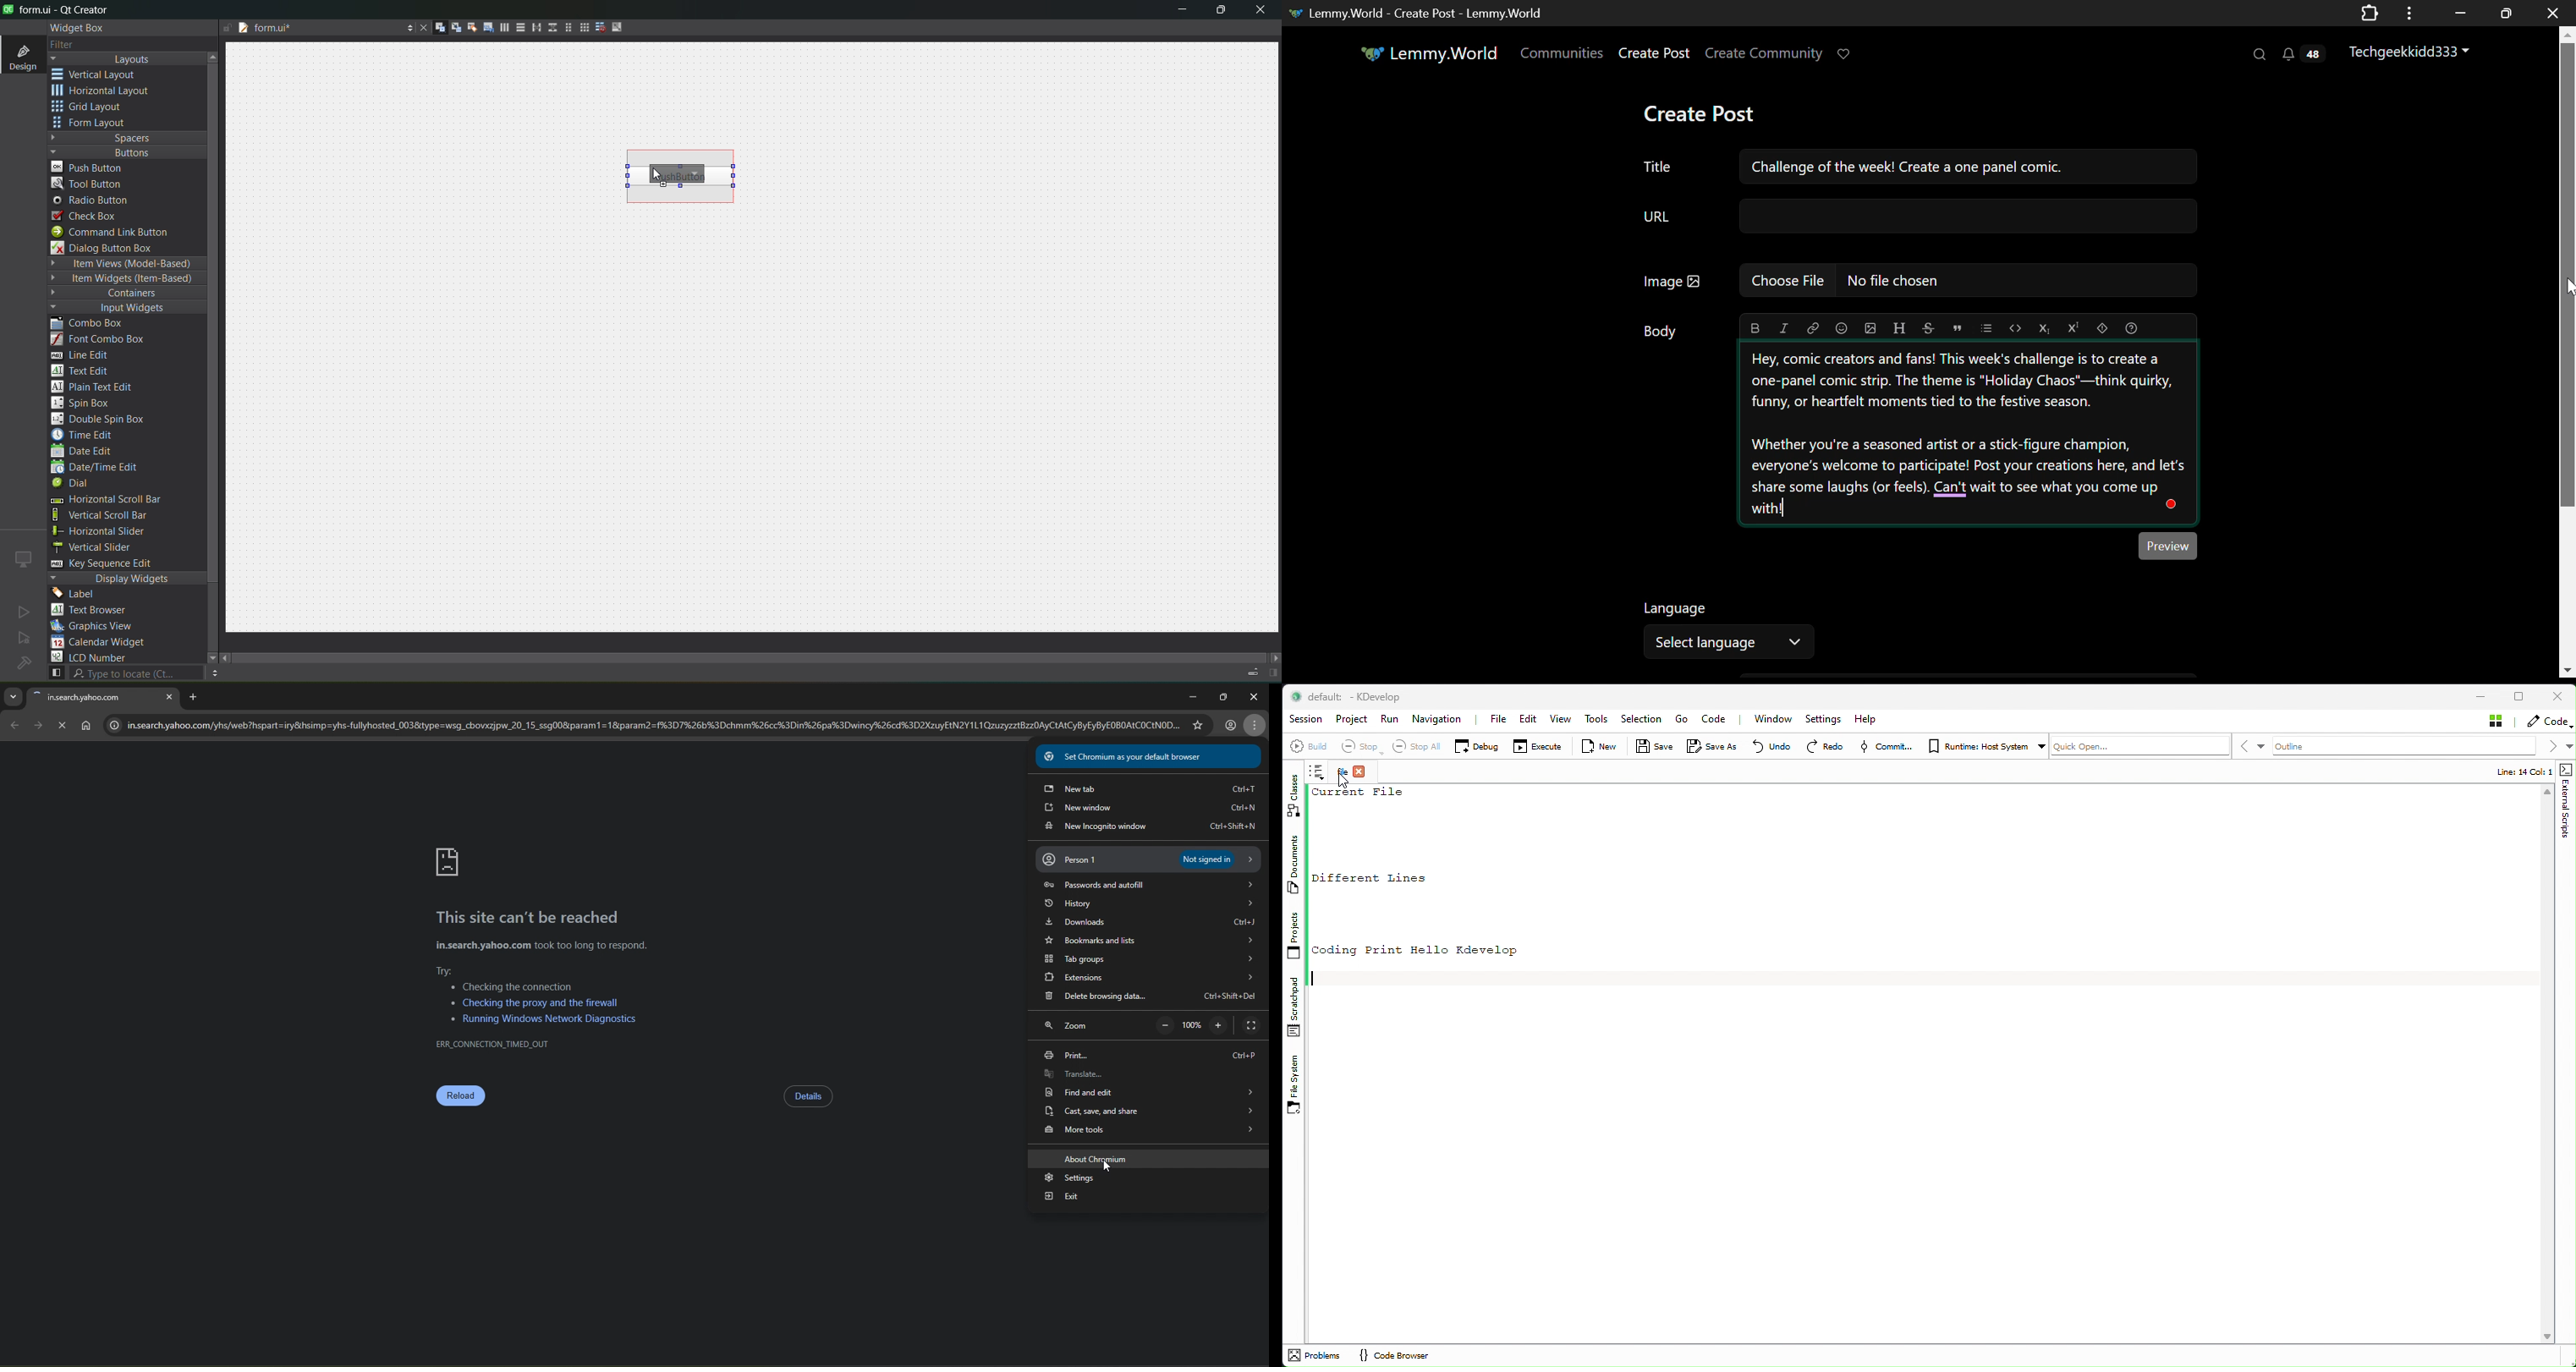 Image resolution: width=2576 pixels, height=1372 pixels. What do you see at coordinates (533, 28) in the screenshot?
I see `horizontal splitter` at bounding box center [533, 28].